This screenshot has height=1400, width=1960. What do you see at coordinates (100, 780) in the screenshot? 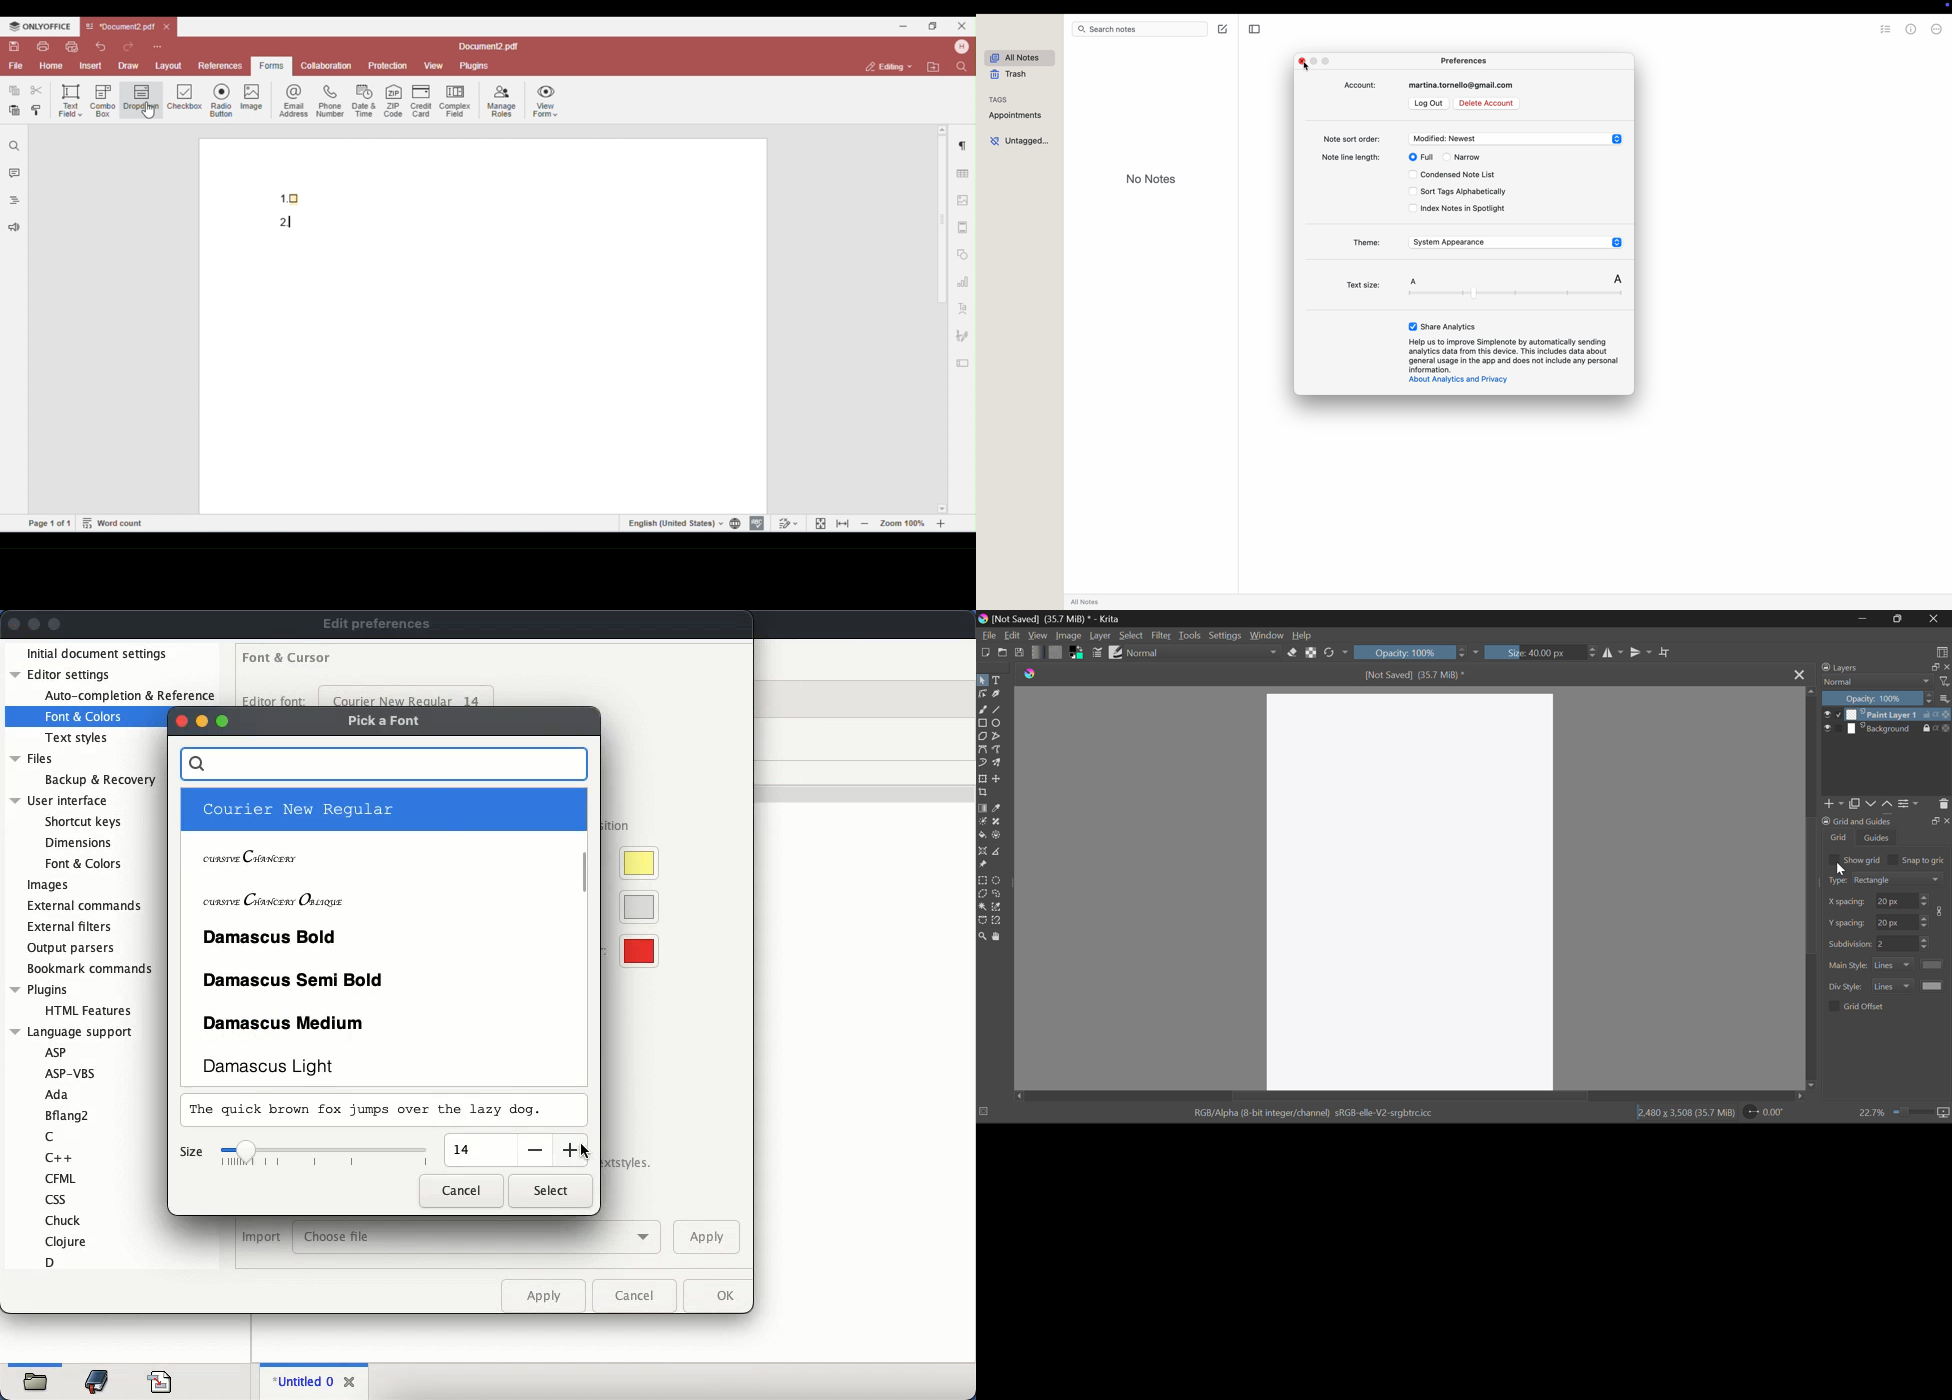
I see `backup & recovery` at bounding box center [100, 780].